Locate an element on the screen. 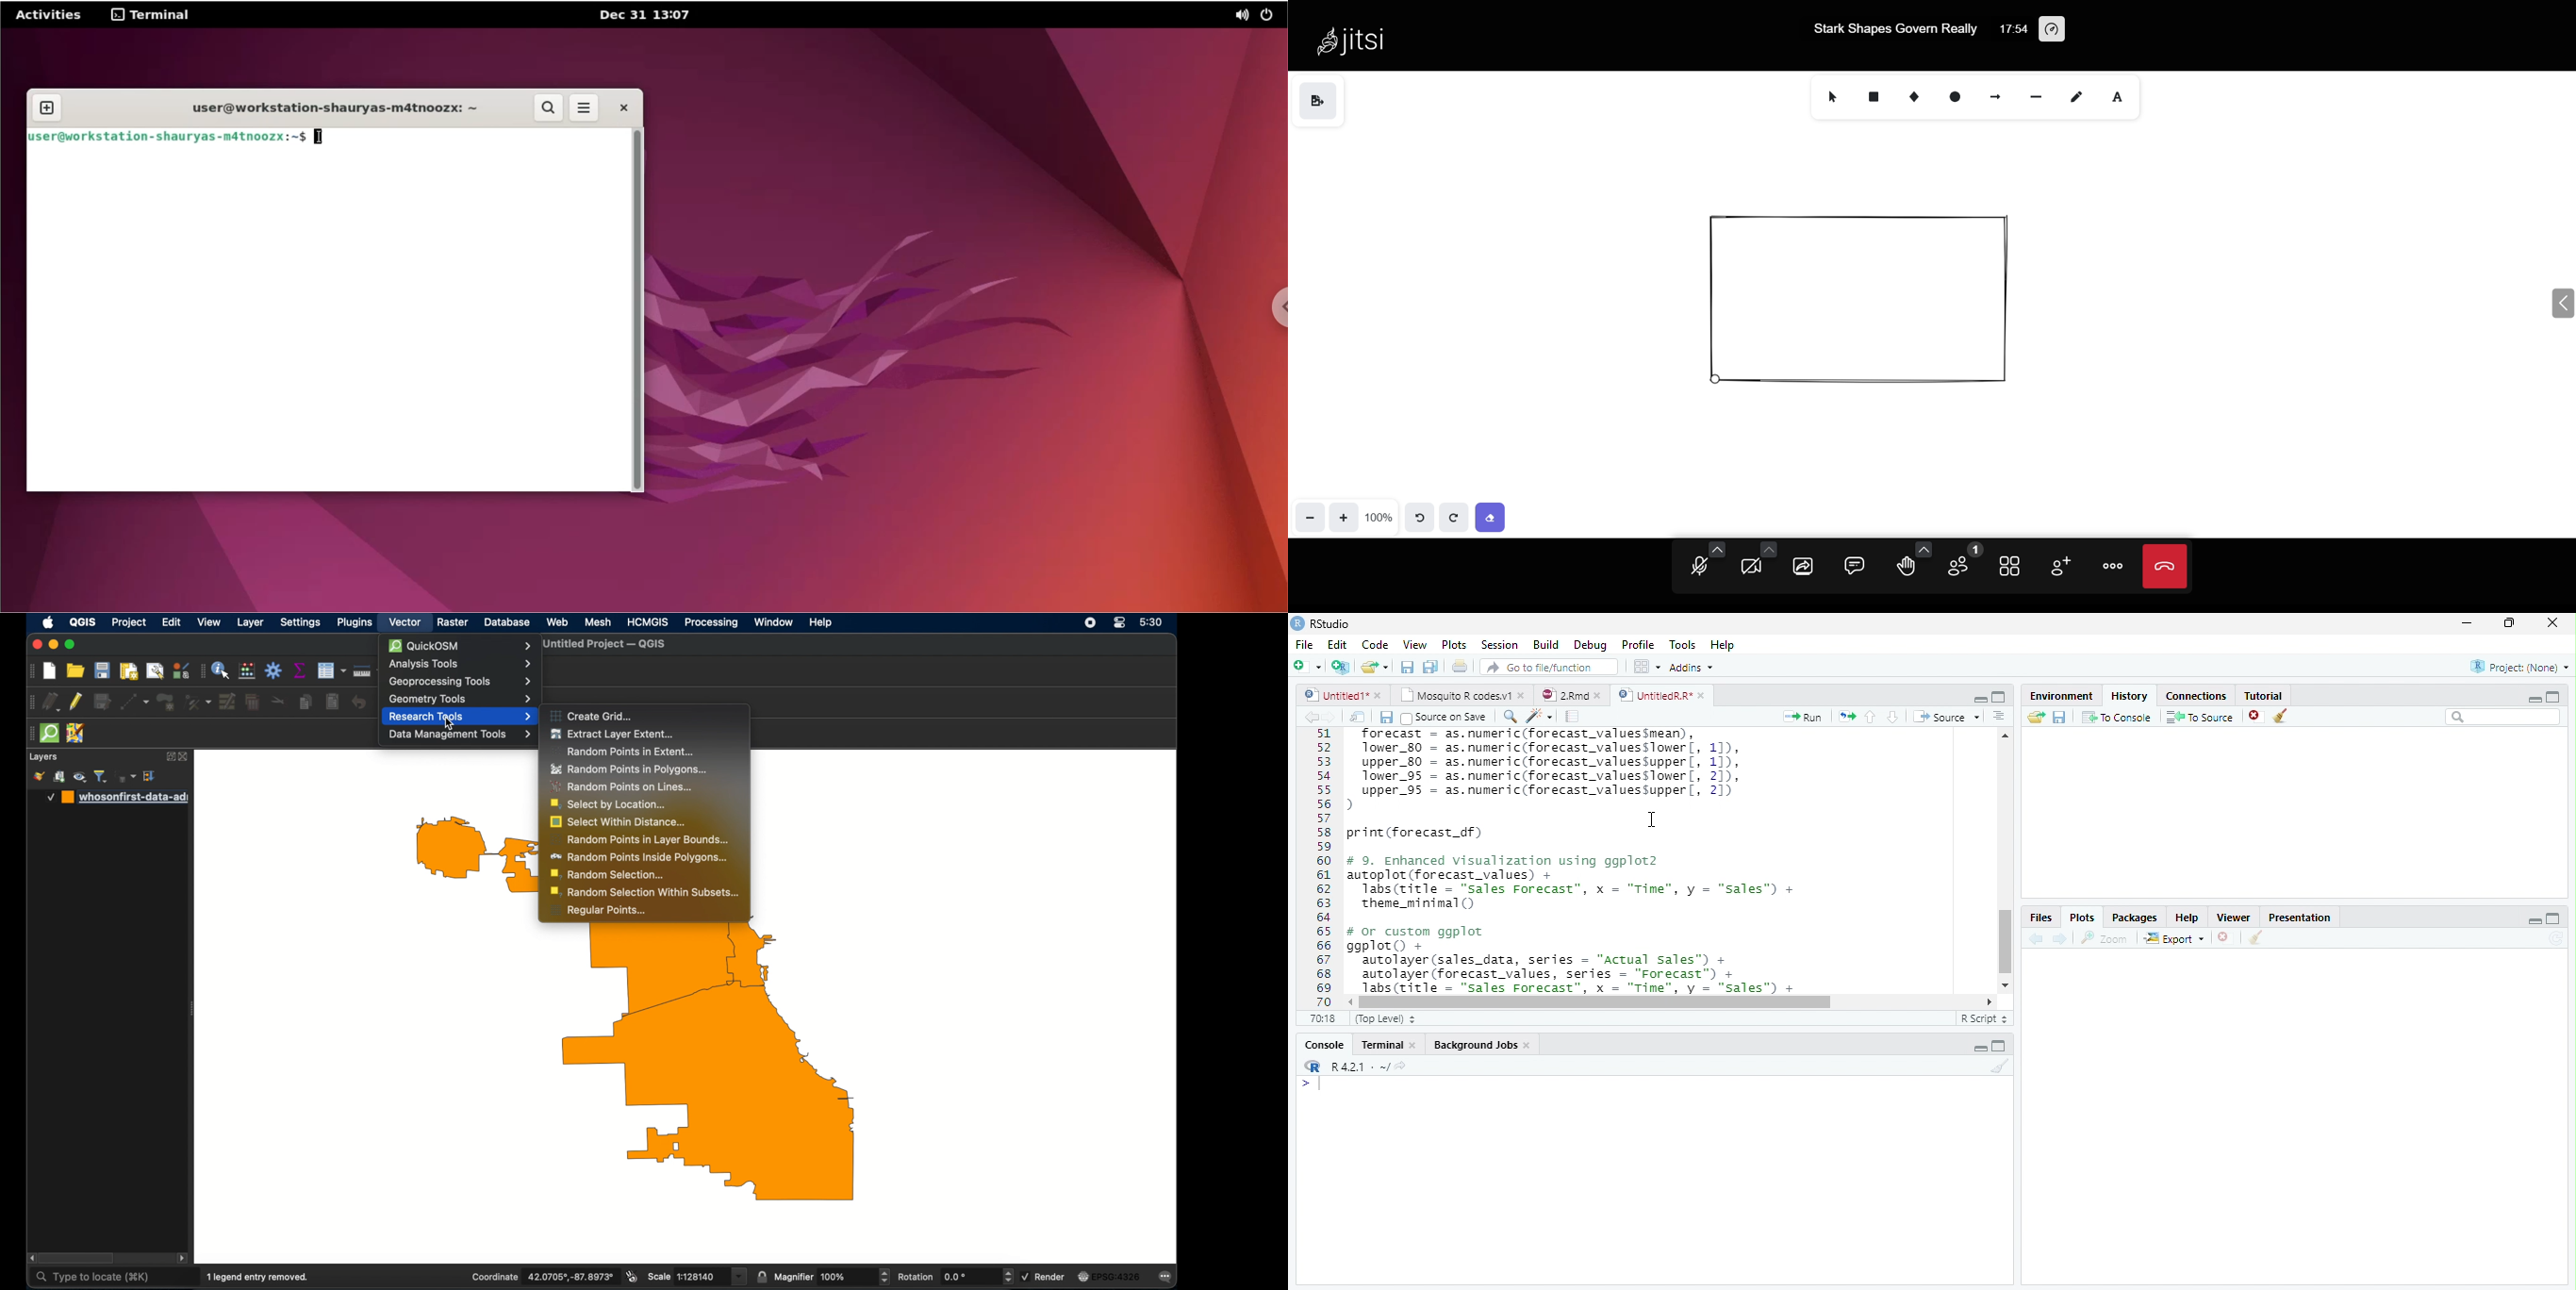 The height and width of the screenshot is (1316, 2576). R 4.2.1 . ~ / is located at coordinates (1360, 1067).